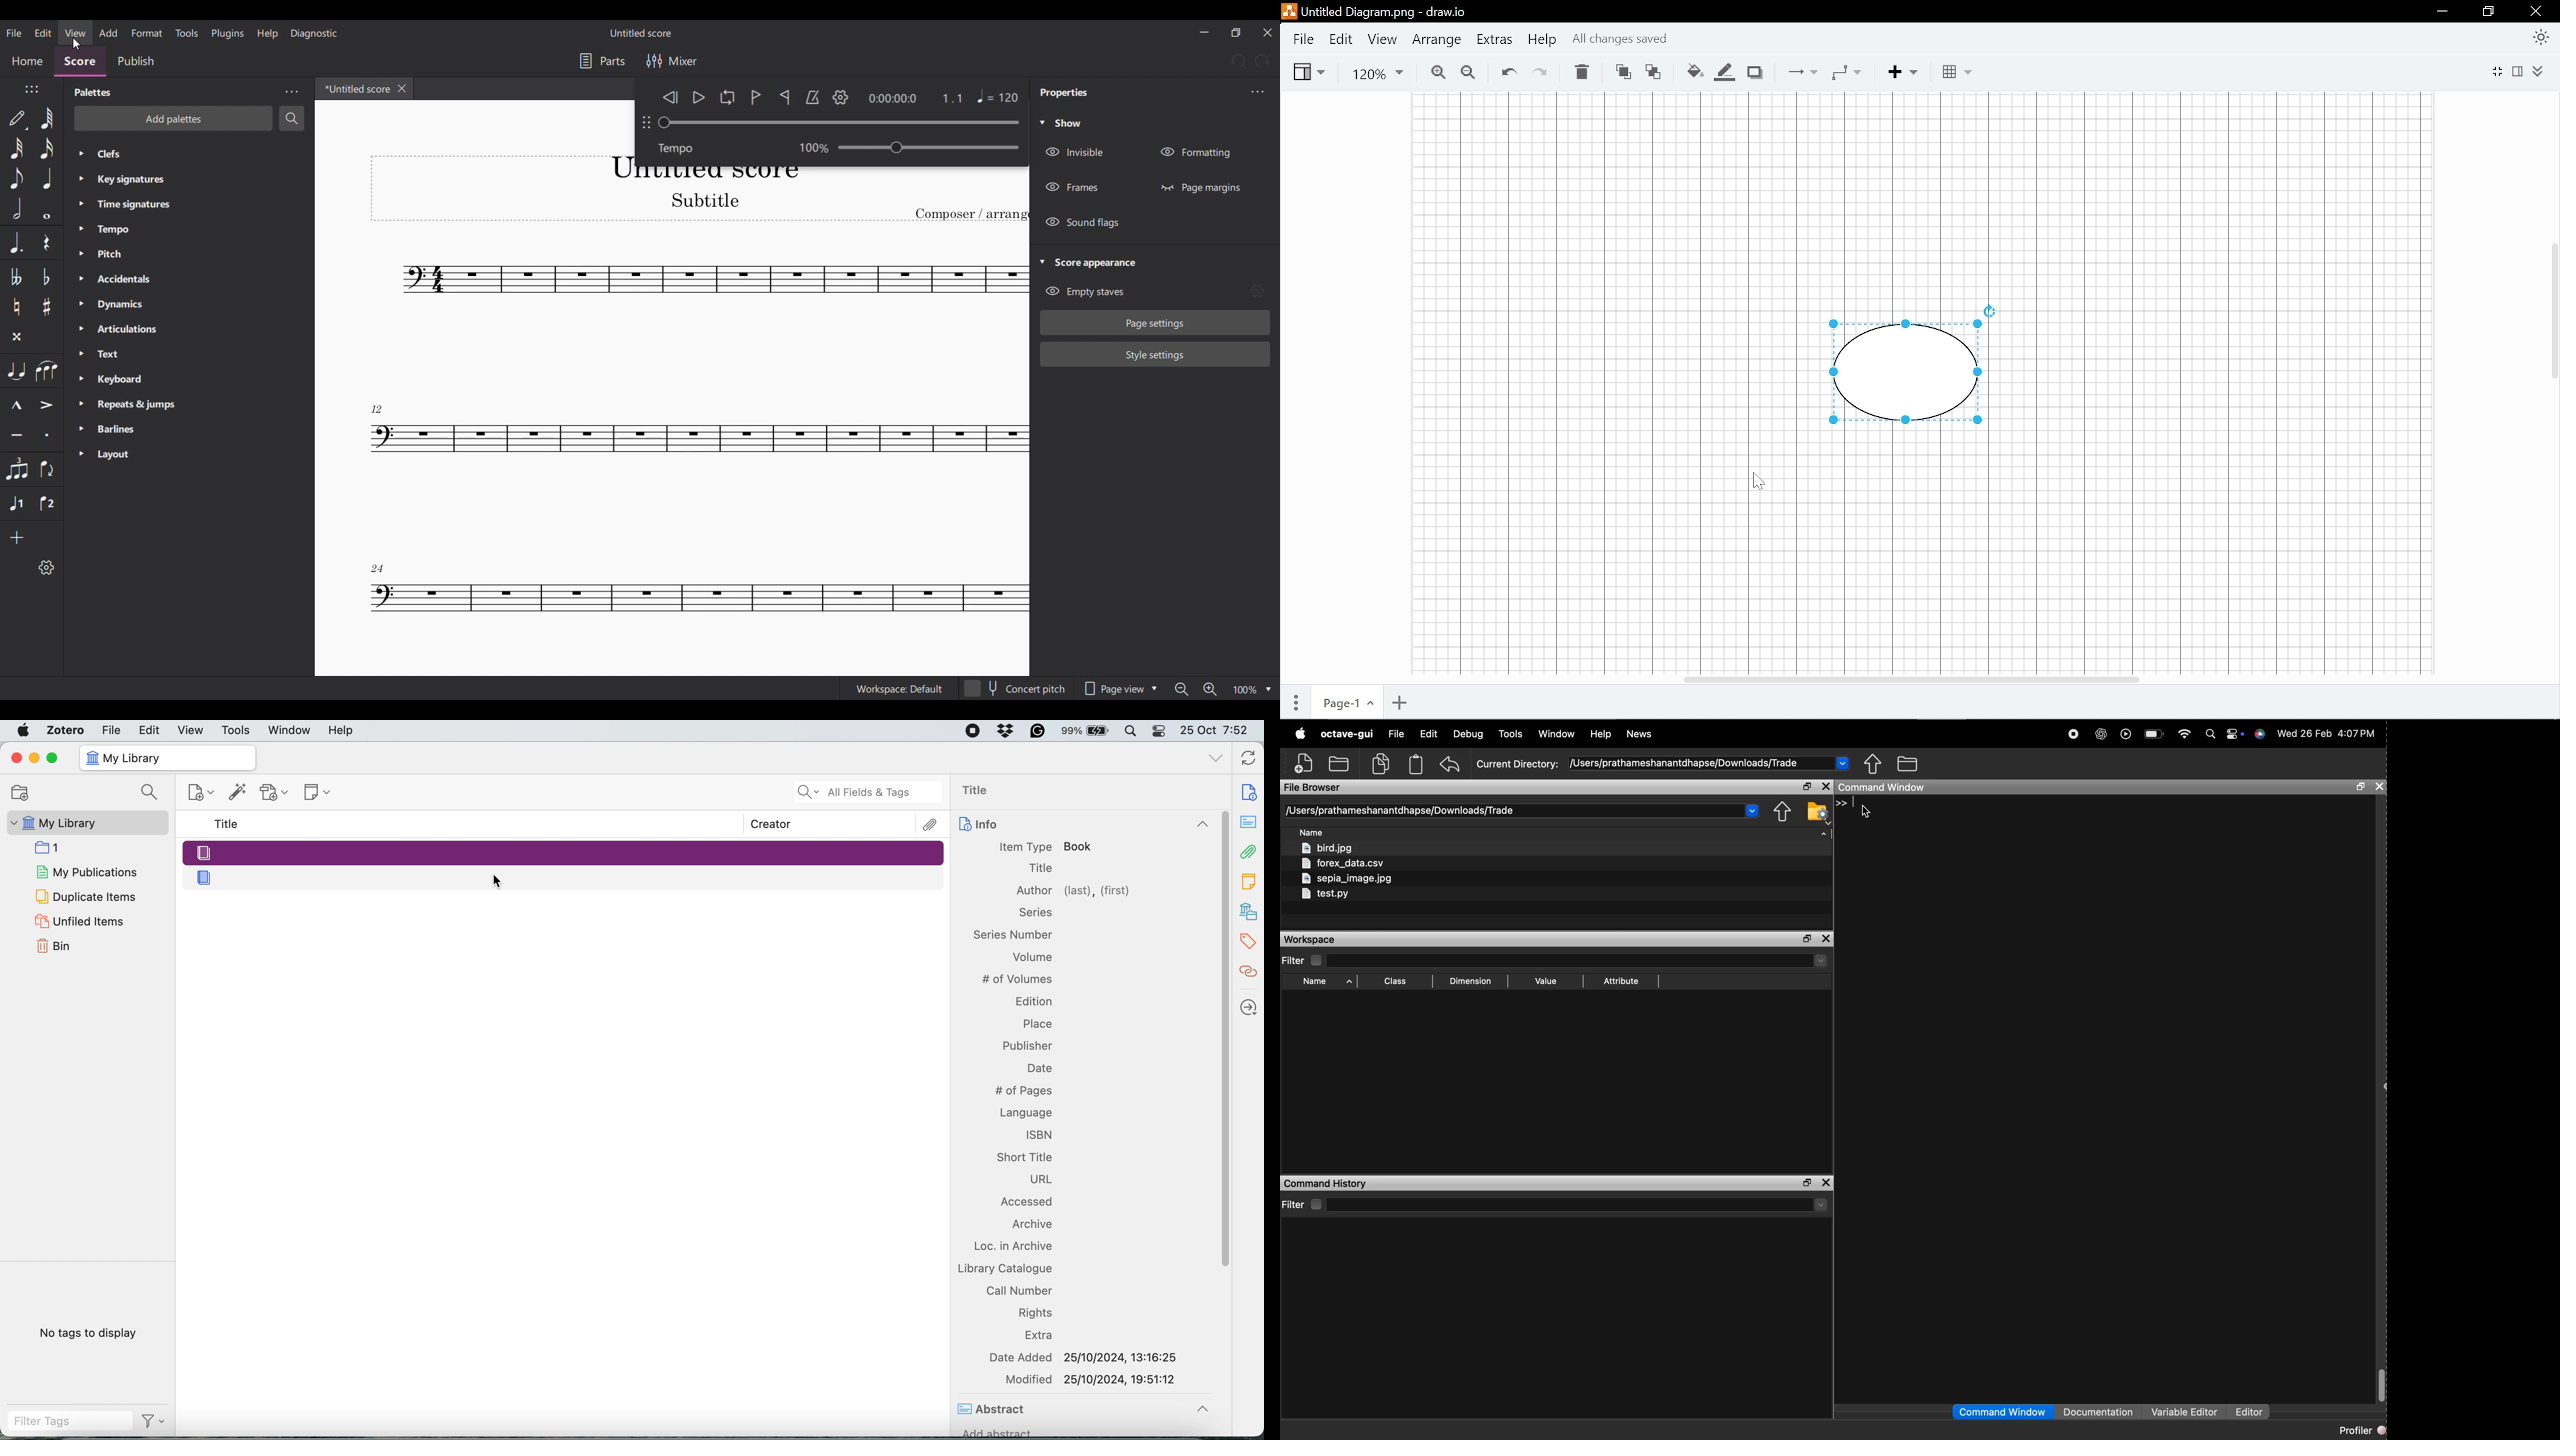 This screenshot has height=1456, width=2576. What do you see at coordinates (1087, 1357) in the screenshot?
I see `Date Added 25/10/2024, 13:16:25` at bounding box center [1087, 1357].